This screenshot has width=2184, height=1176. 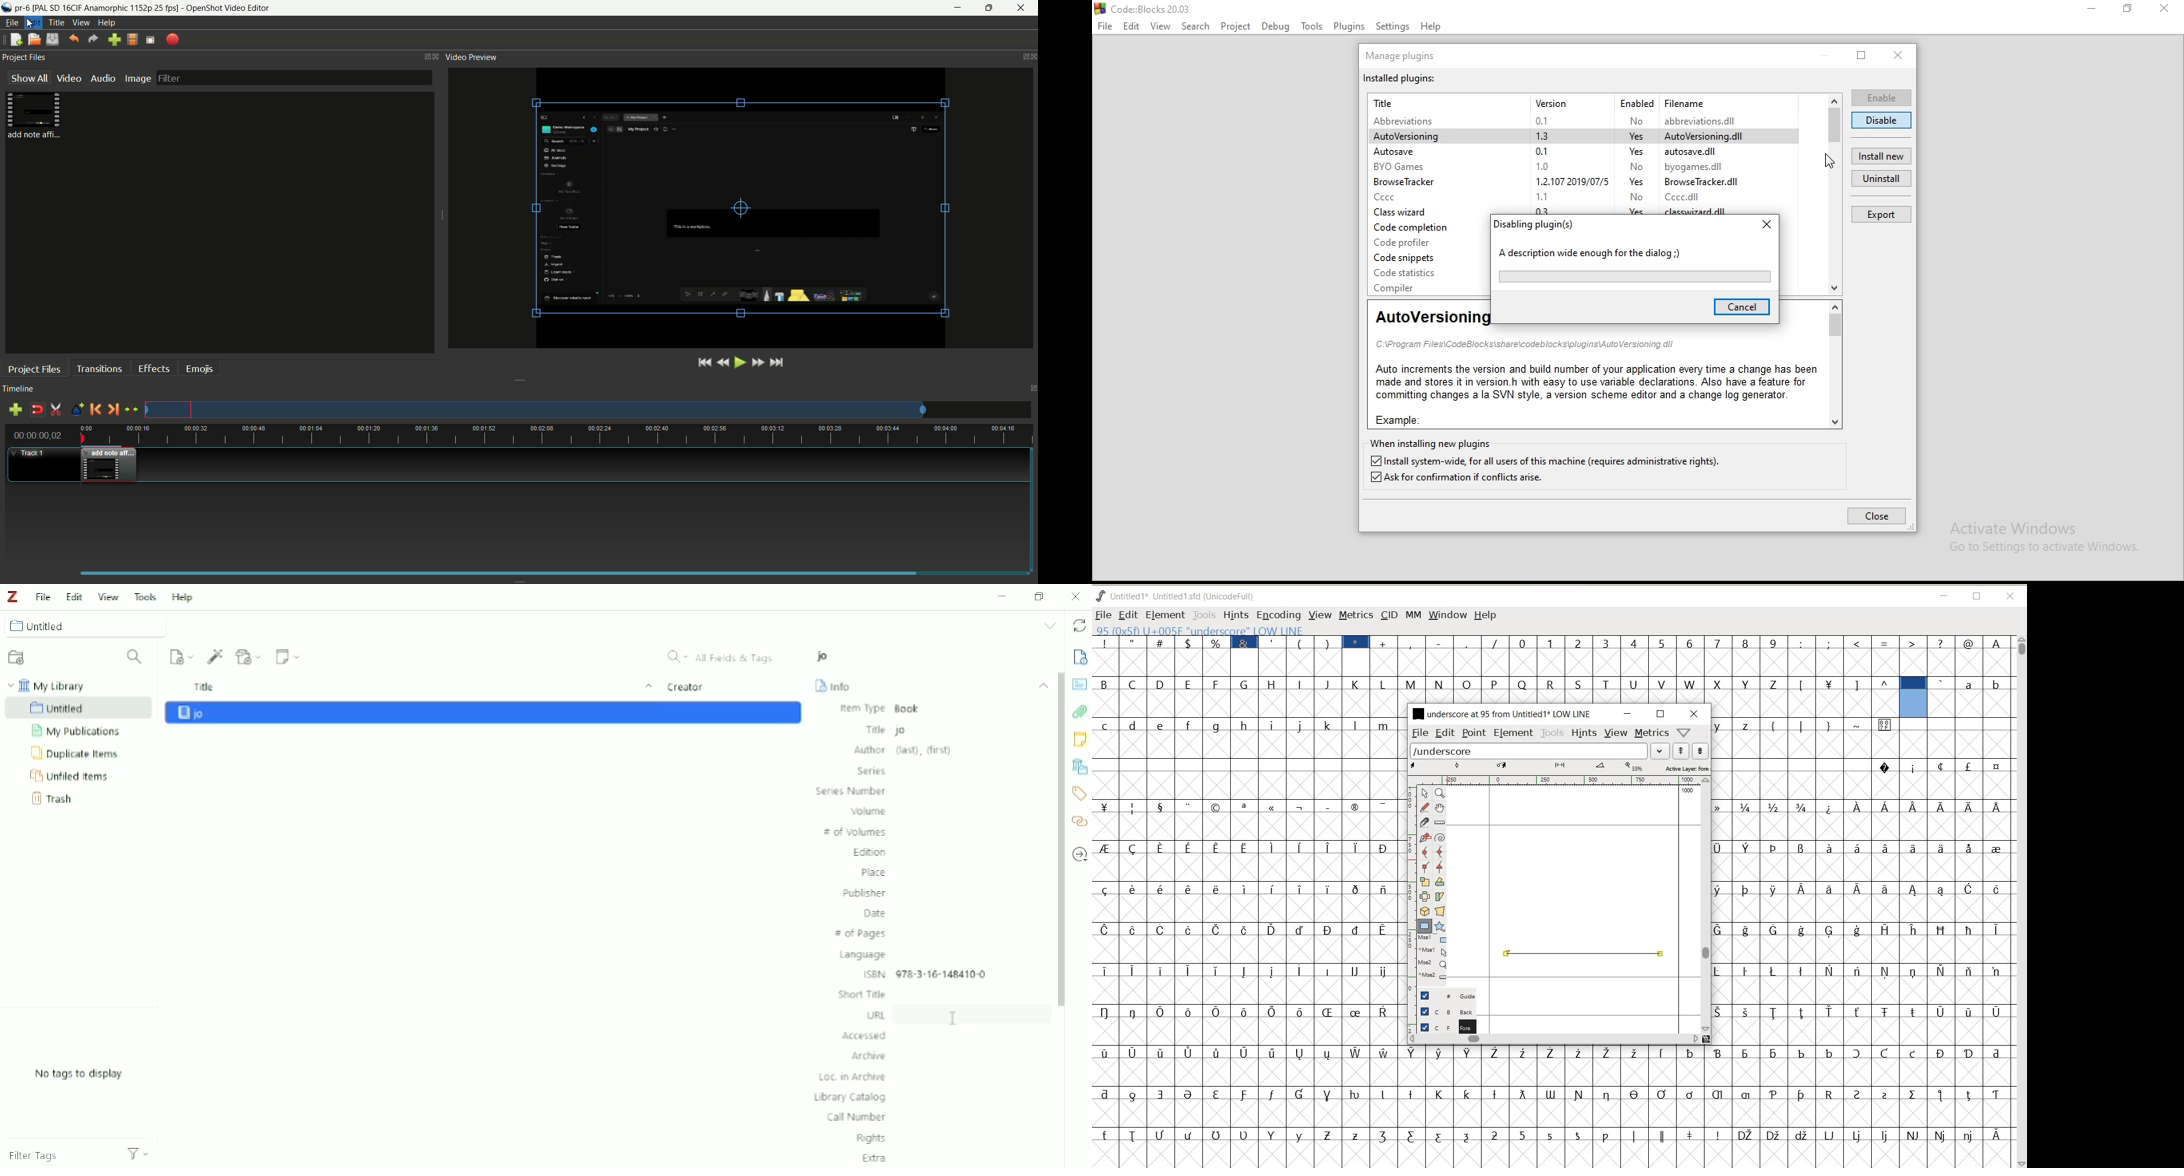 I want to click on Edit, so click(x=75, y=596).